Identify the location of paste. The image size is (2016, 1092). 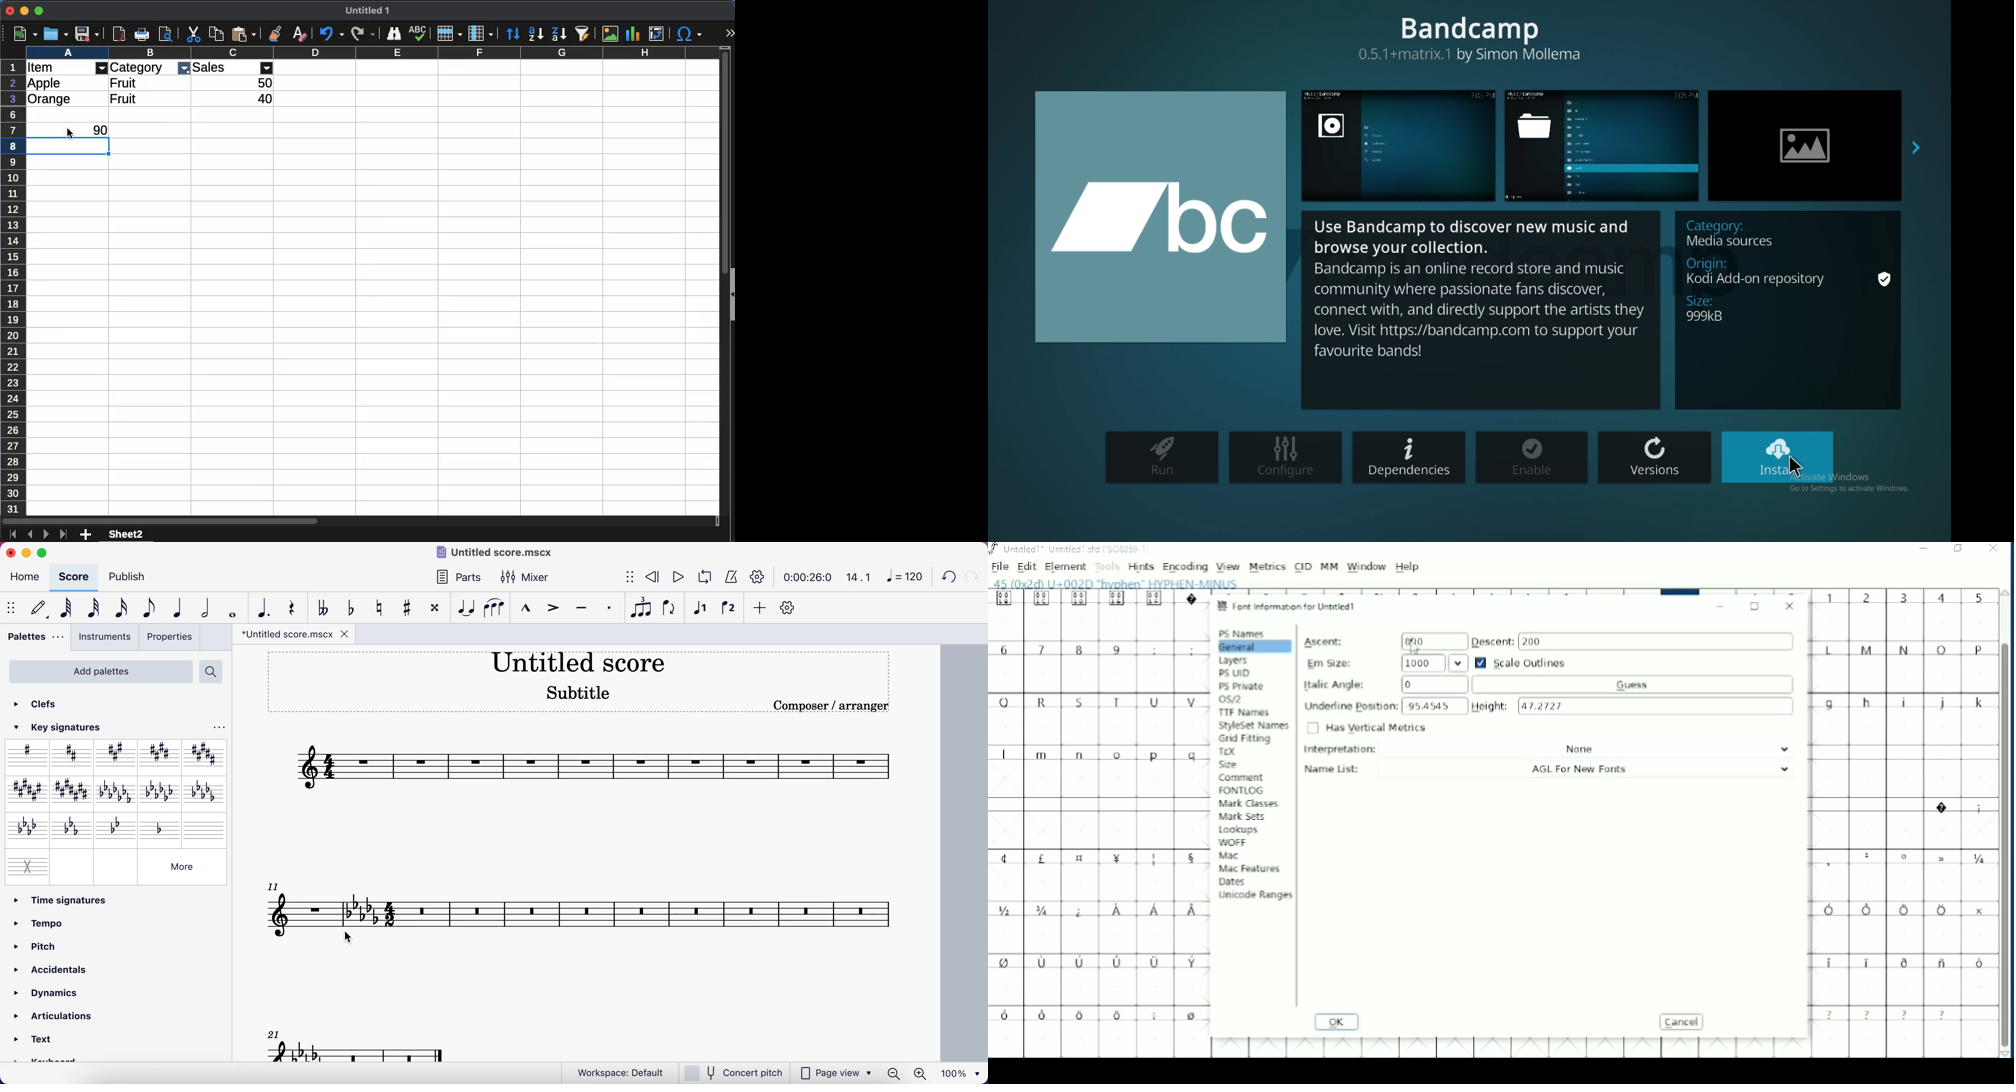
(244, 34).